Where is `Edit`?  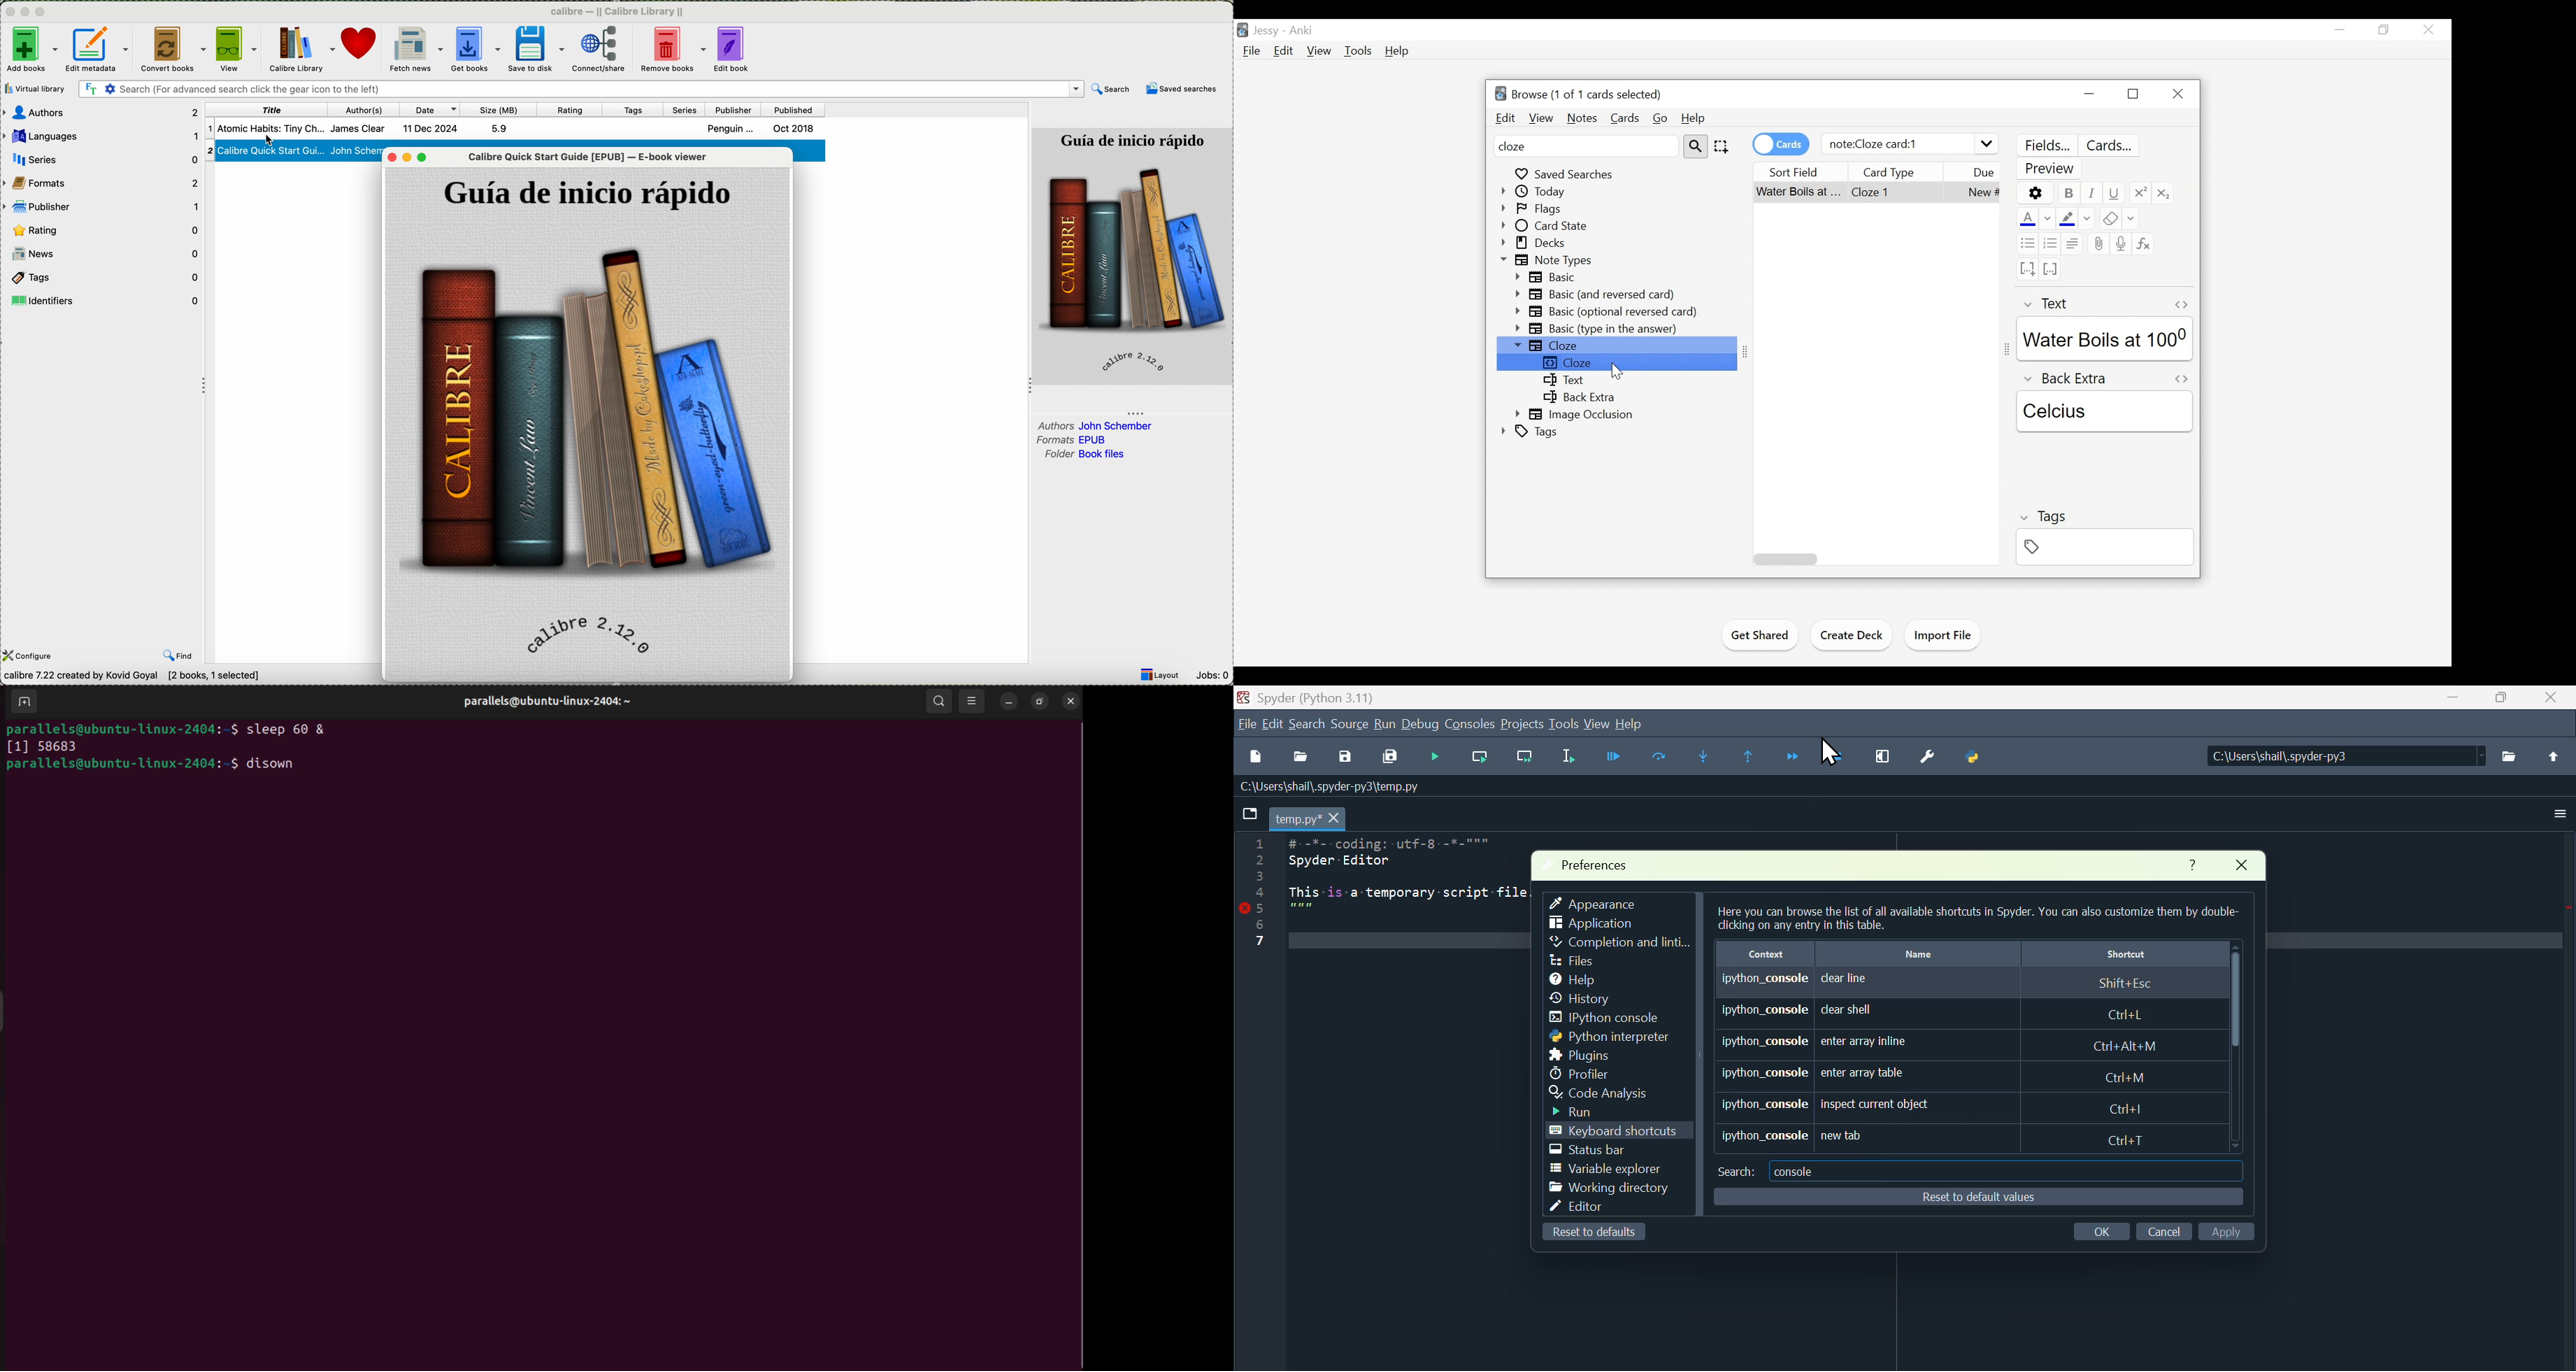
Edit is located at coordinates (1271, 726).